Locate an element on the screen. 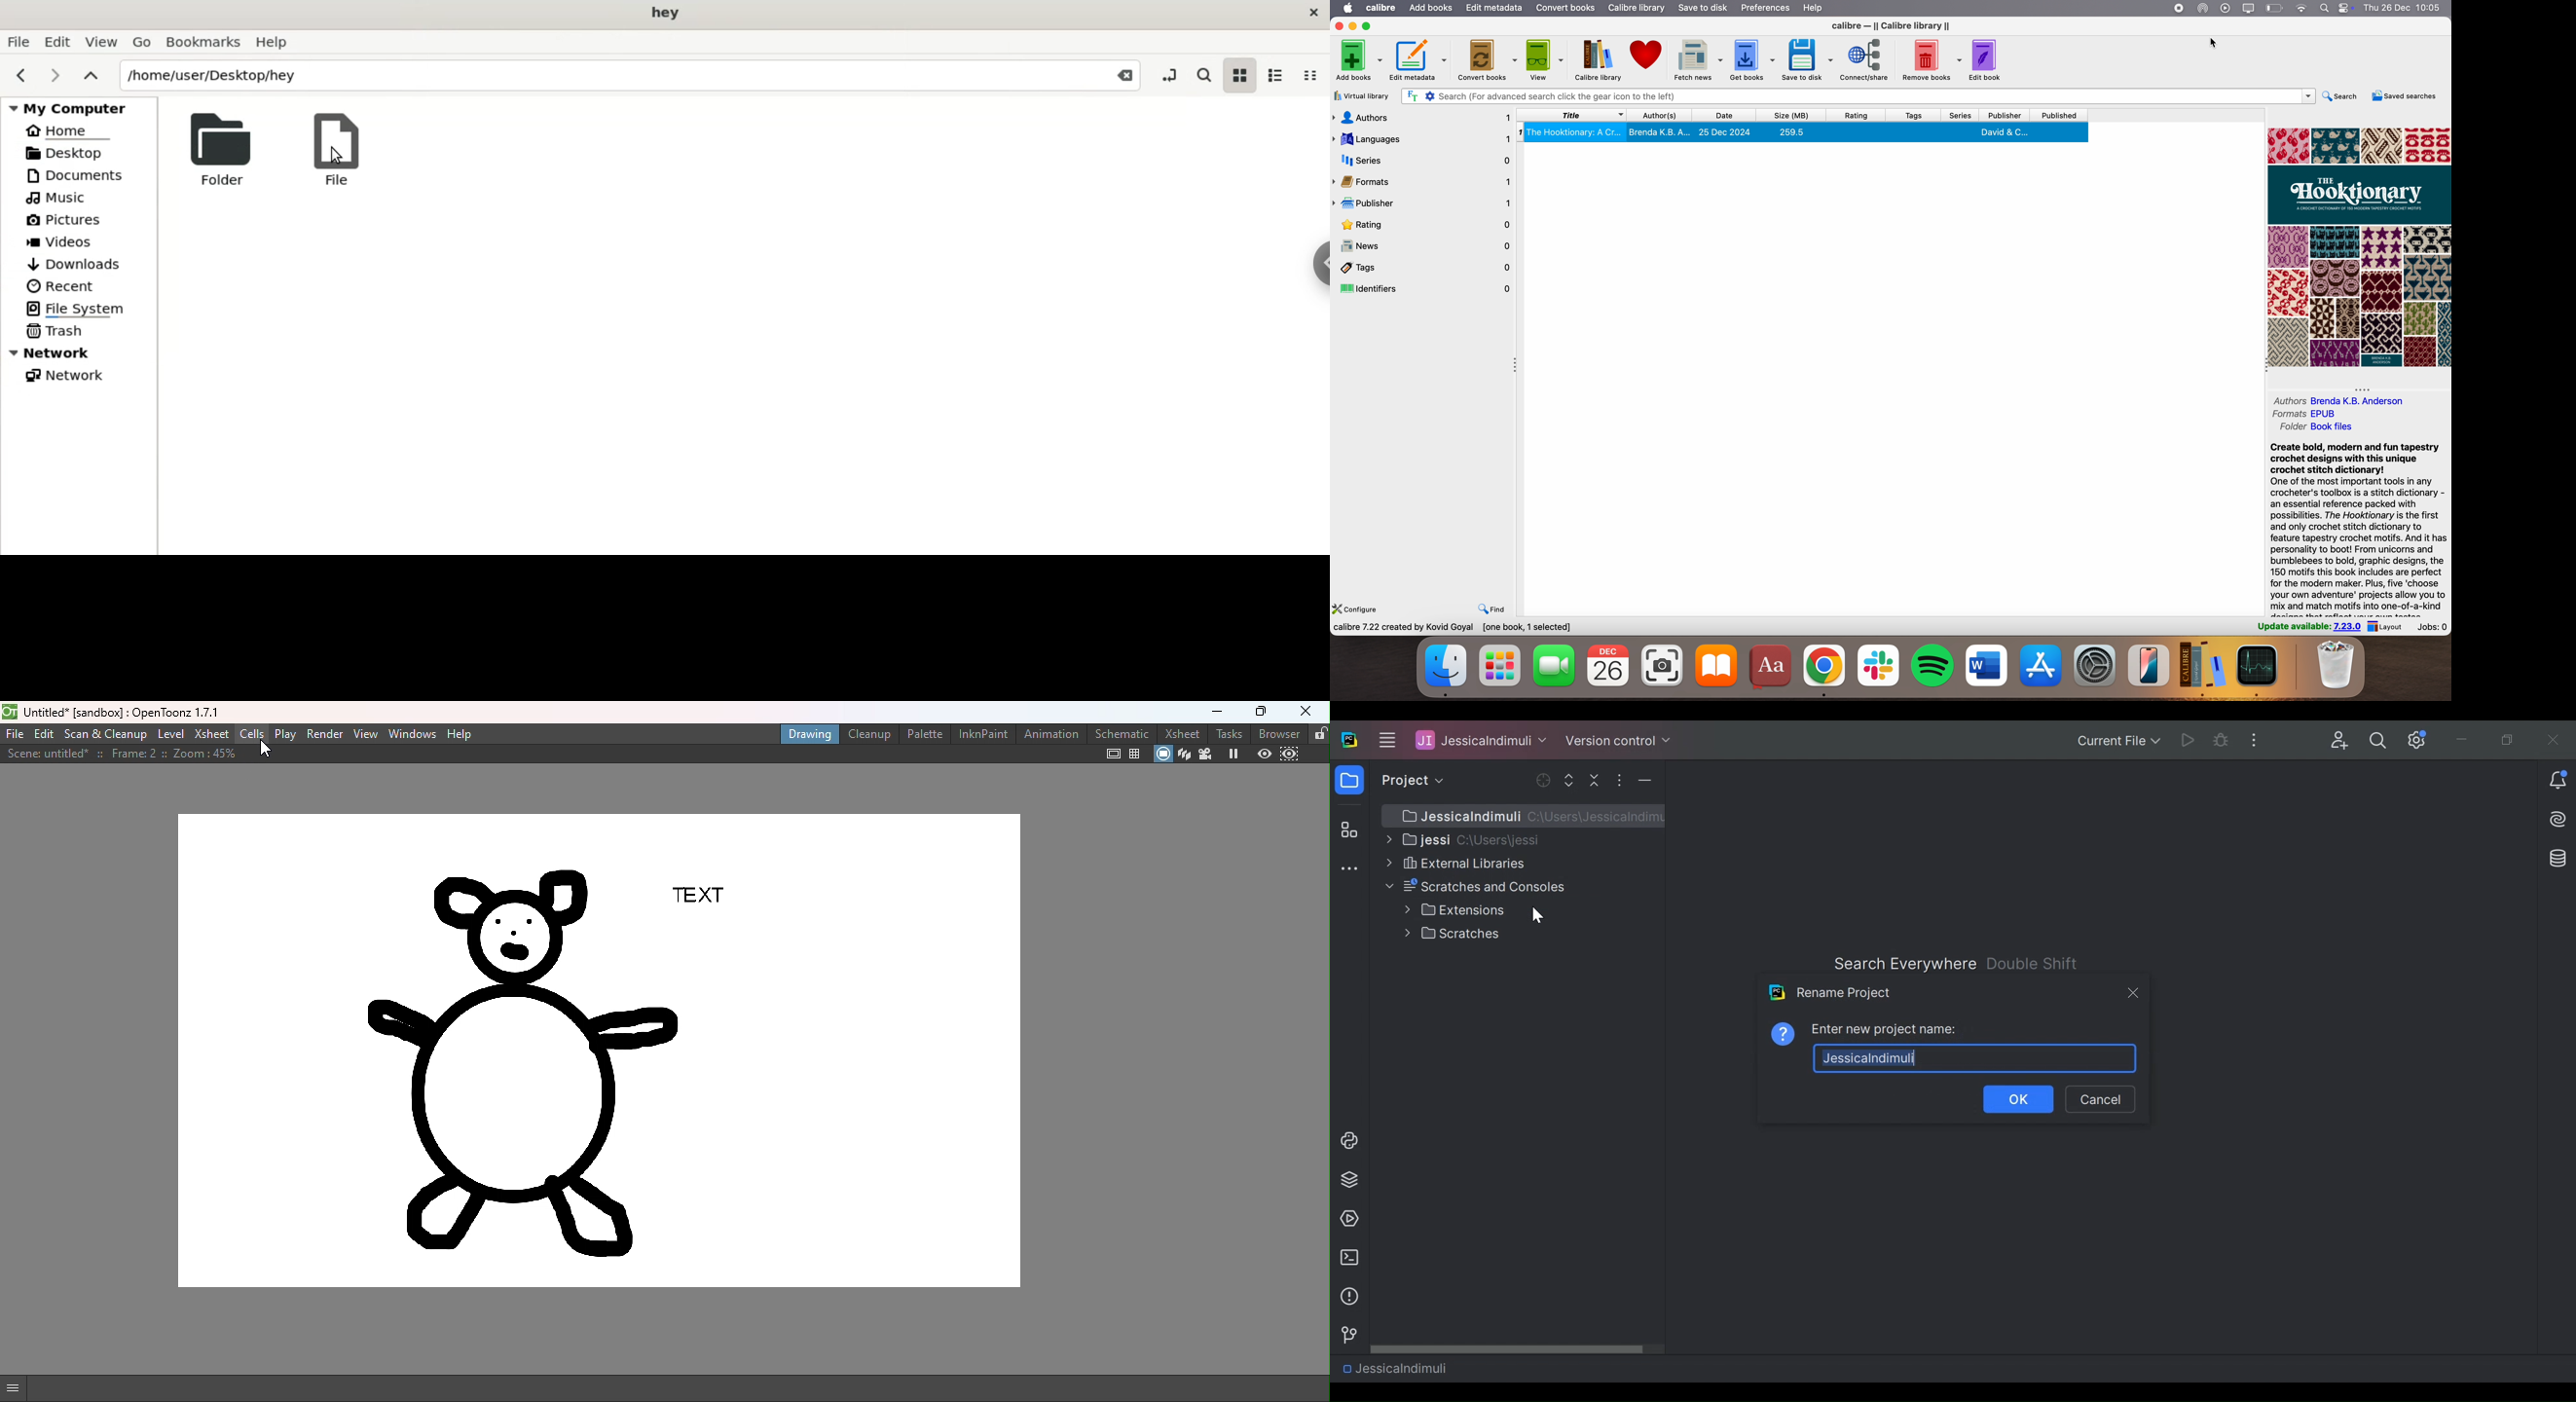 This screenshot has width=2576, height=1428. Enter new project name is located at coordinates (1885, 1029).